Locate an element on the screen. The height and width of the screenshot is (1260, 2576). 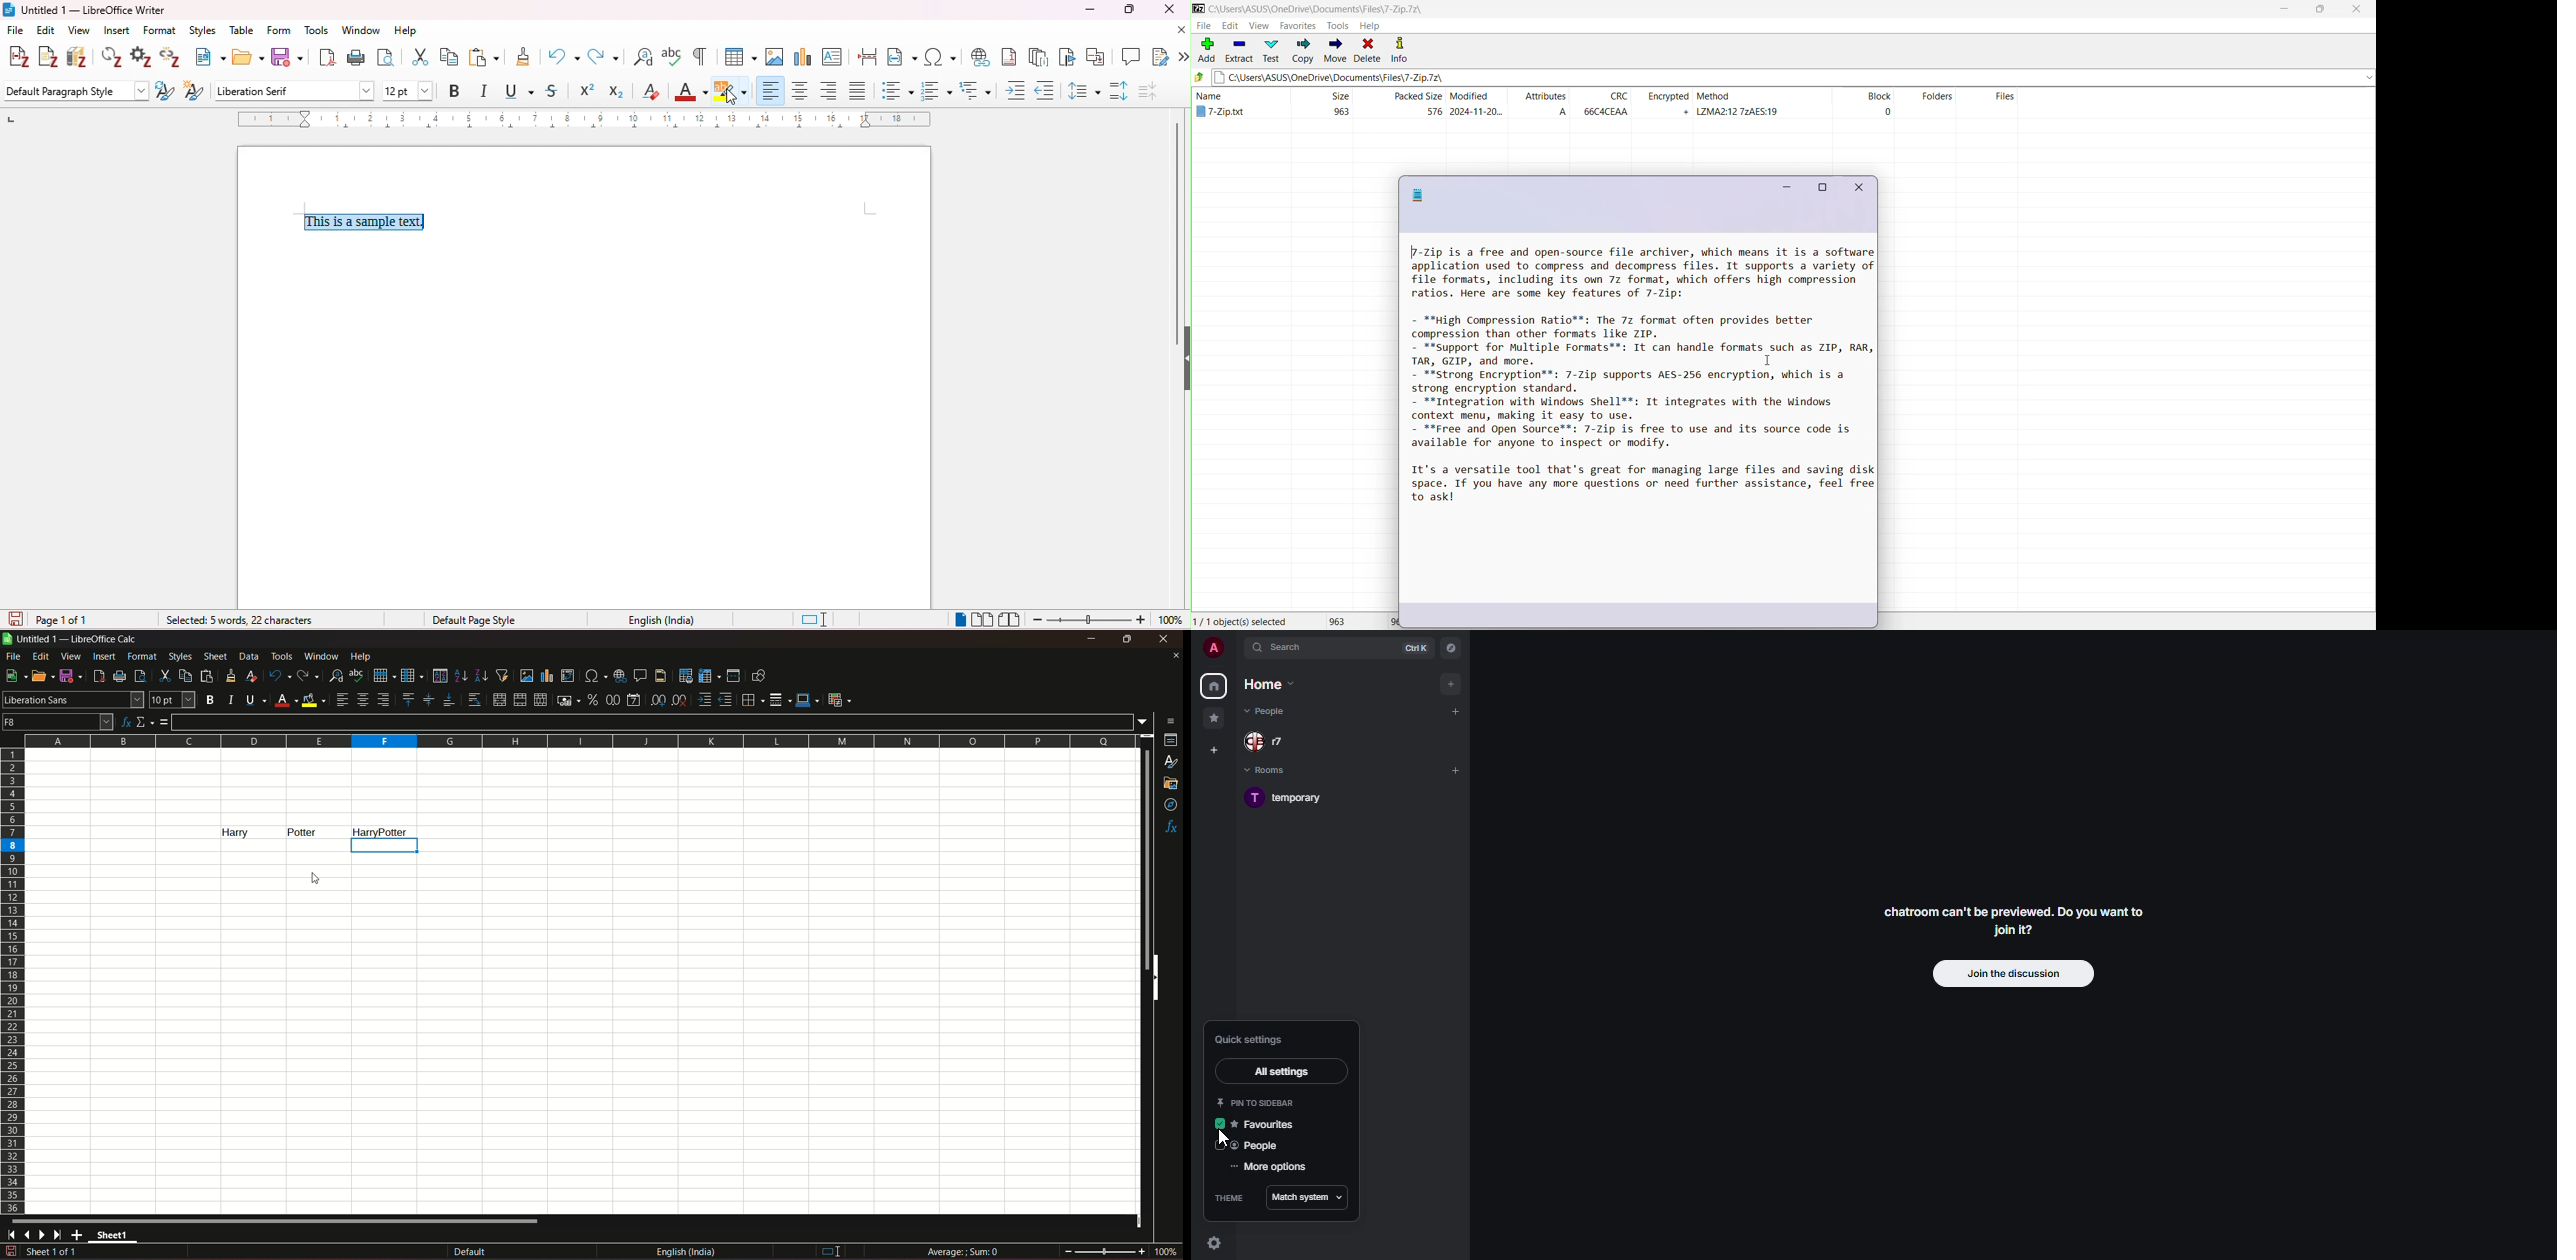
edit is located at coordinates (41, 656).